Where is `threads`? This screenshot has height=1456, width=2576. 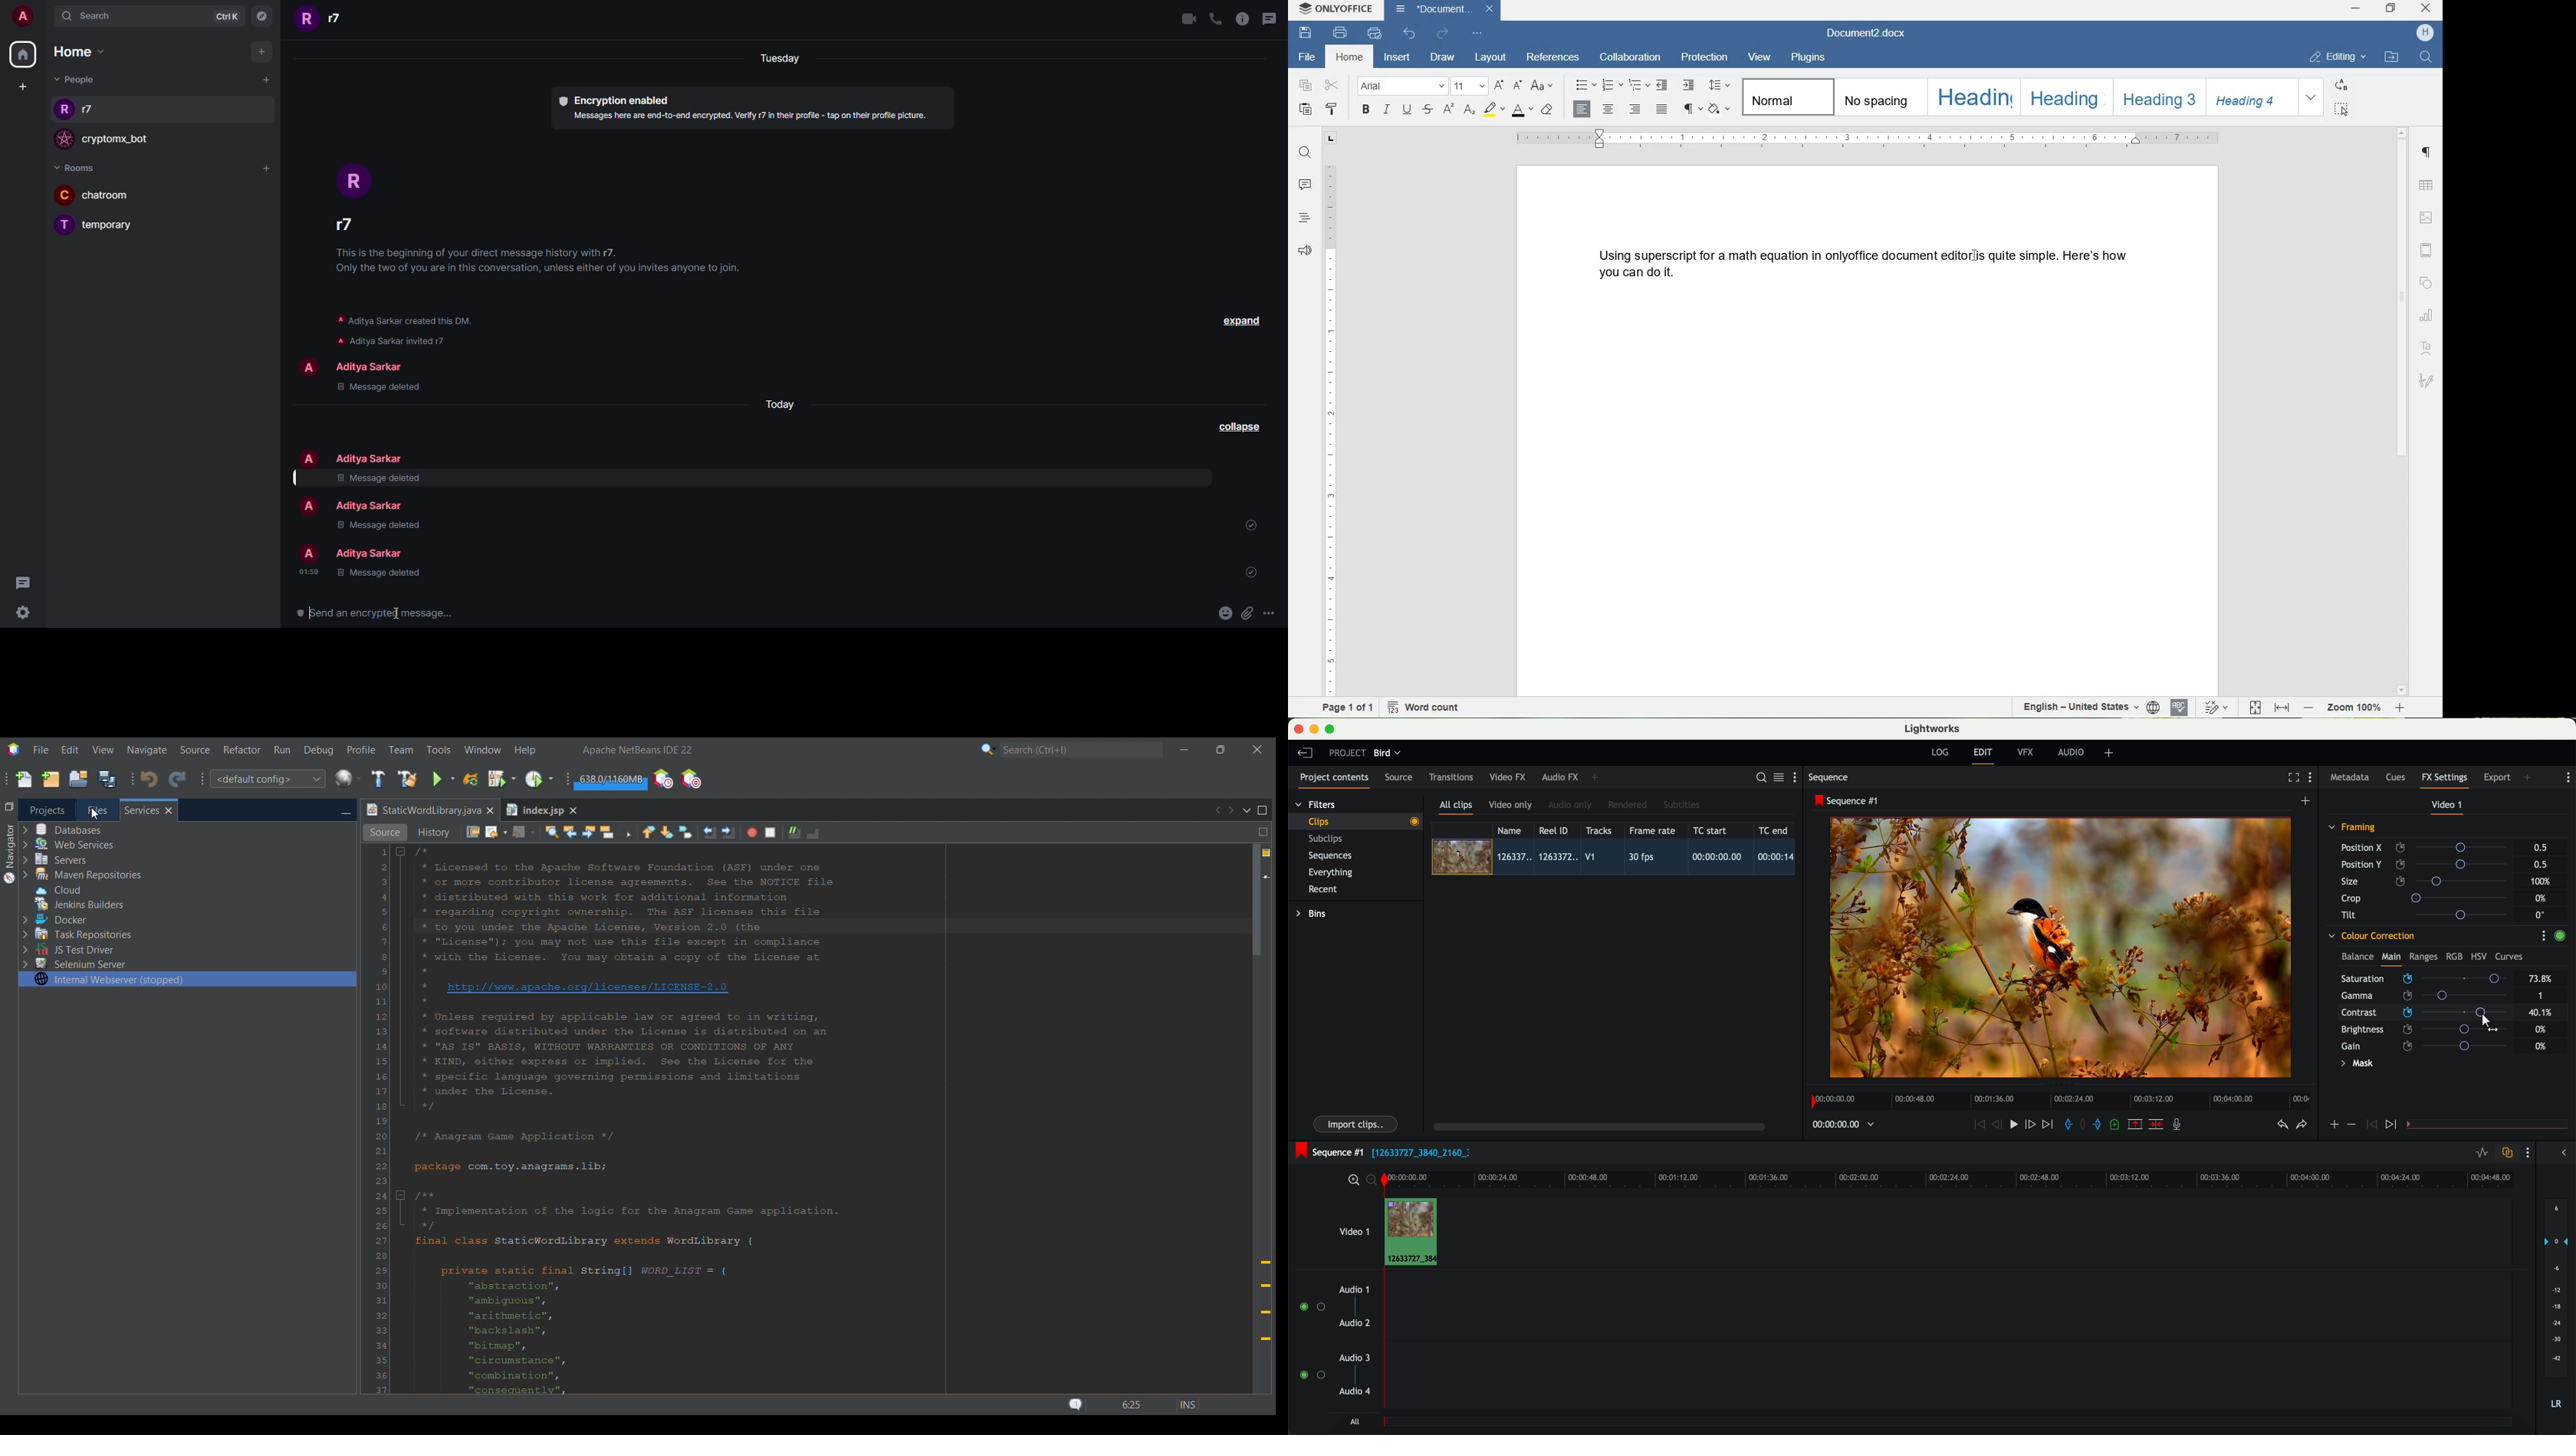
threads is located at coordinates (22, 581).